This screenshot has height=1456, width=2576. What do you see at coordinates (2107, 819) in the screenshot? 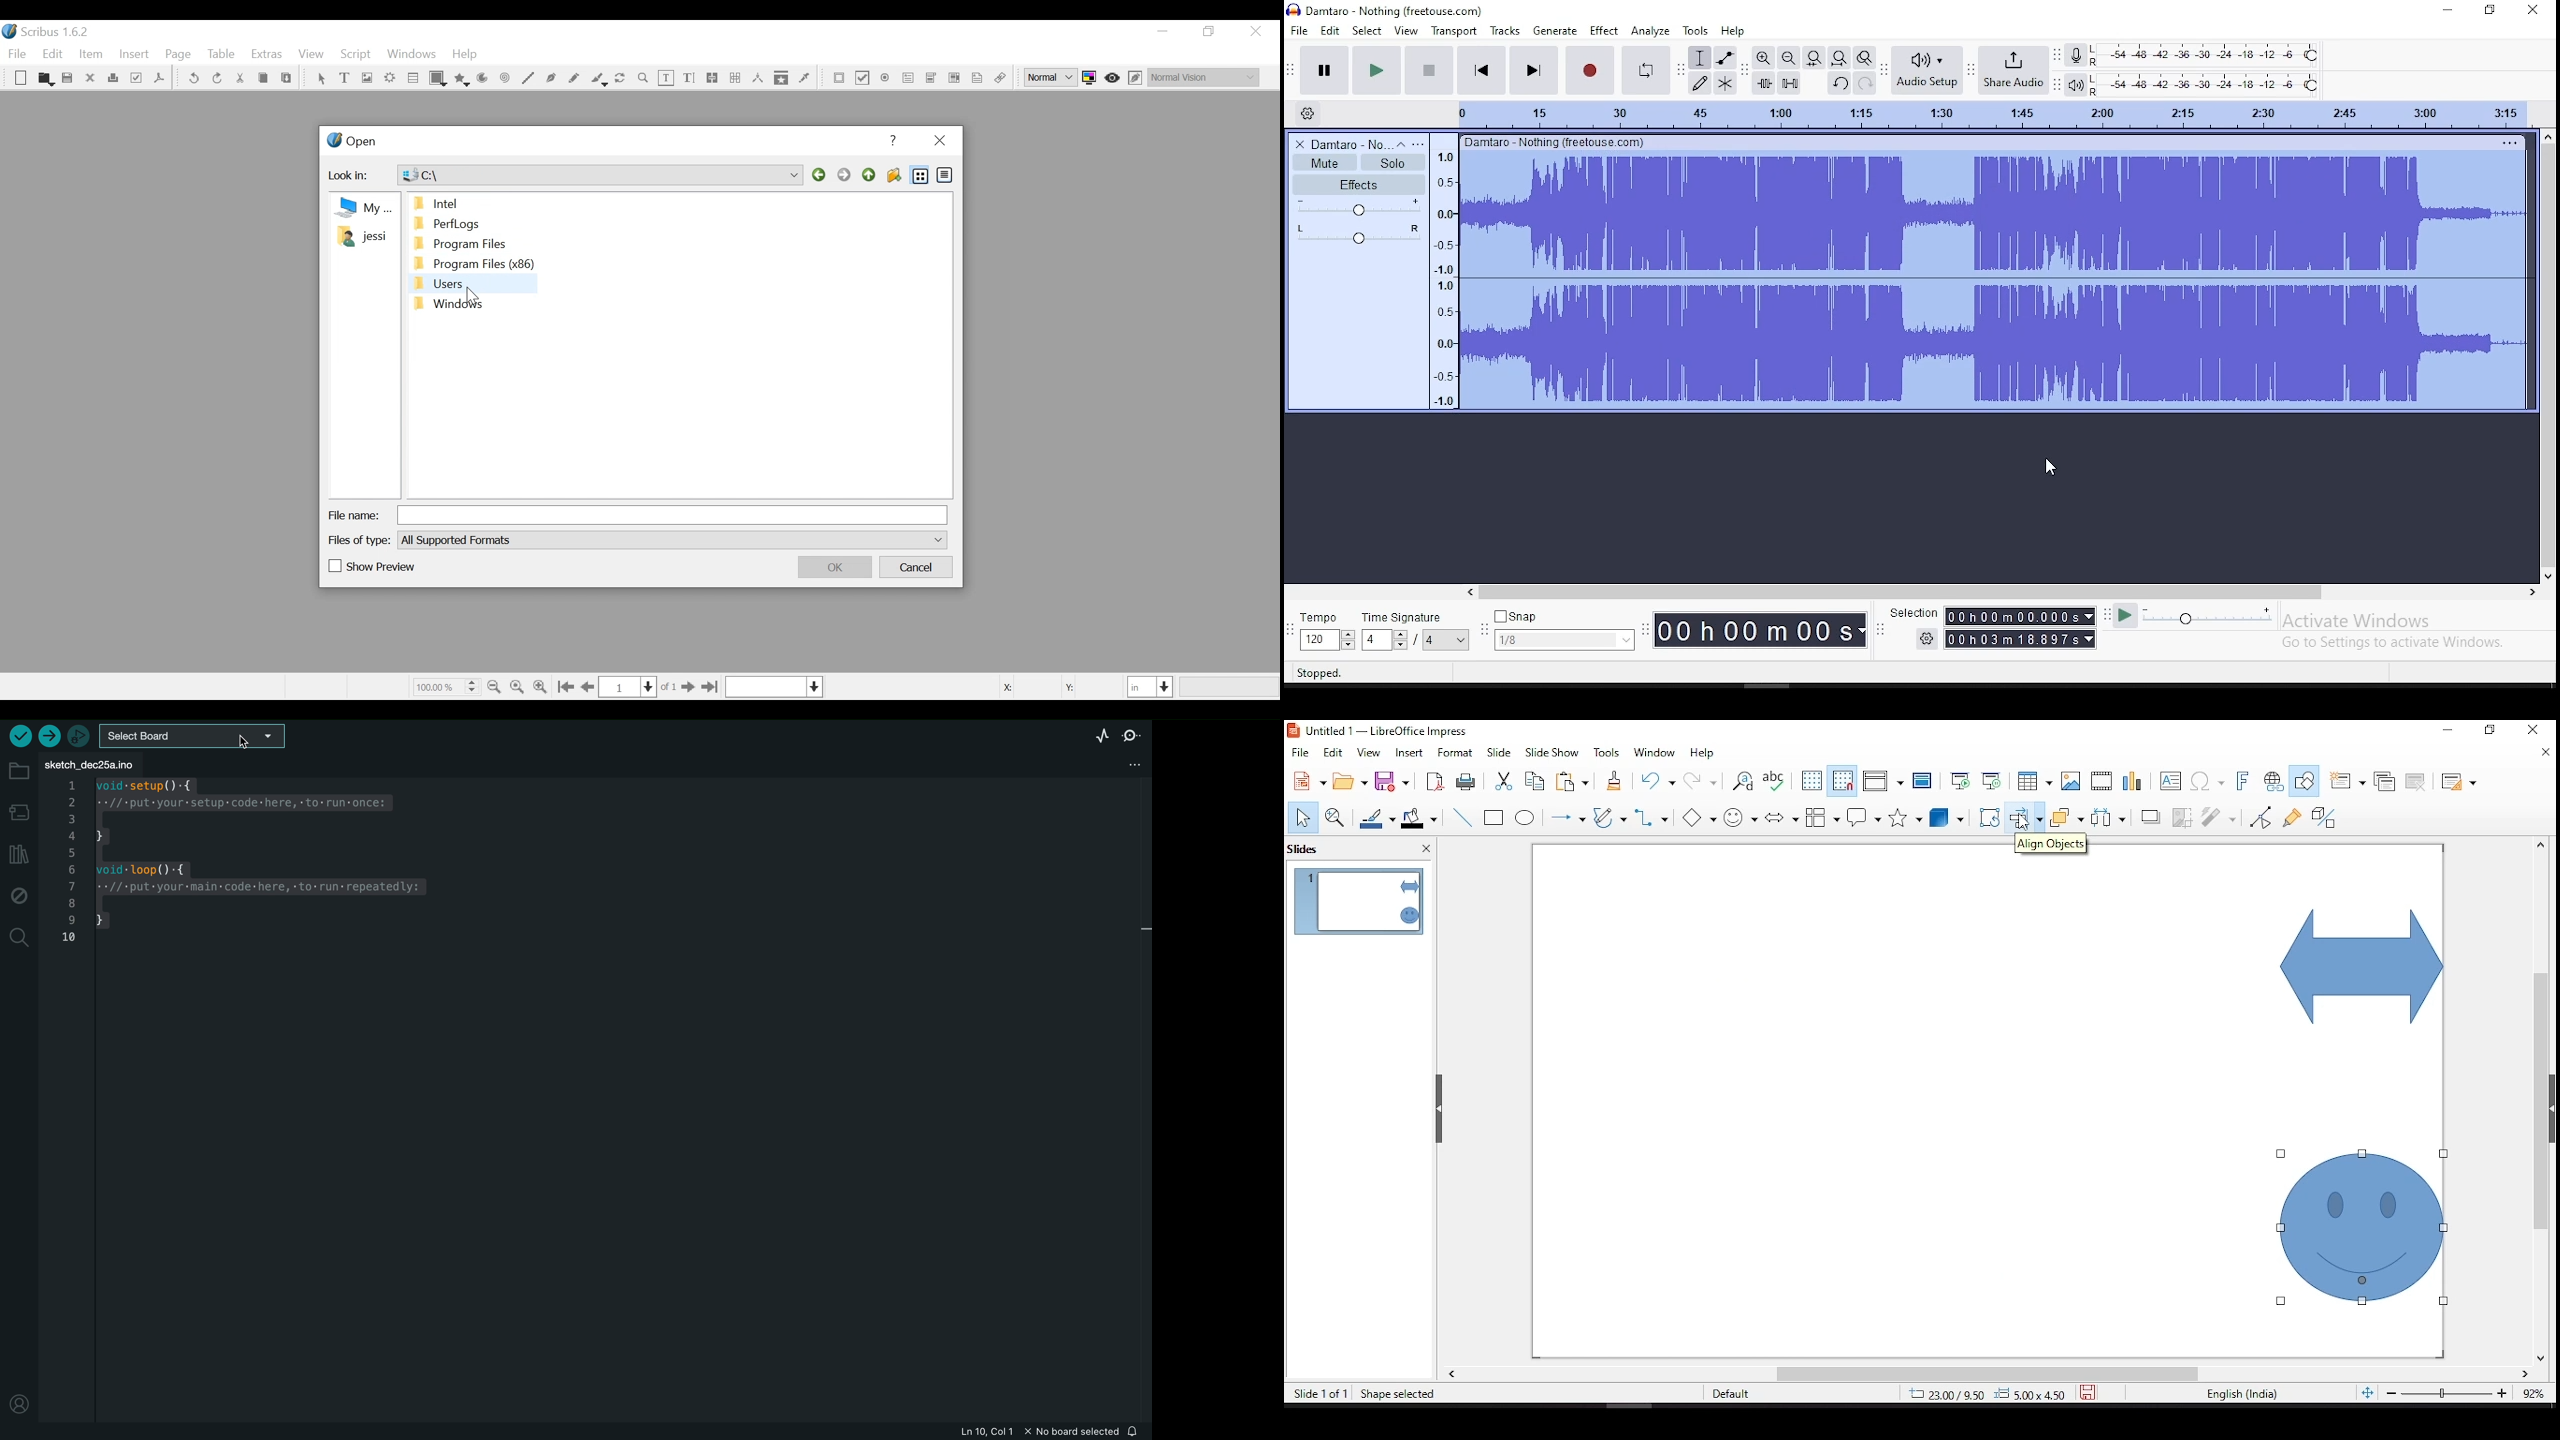
I see `distribute` at bounding box center [2107, 819].